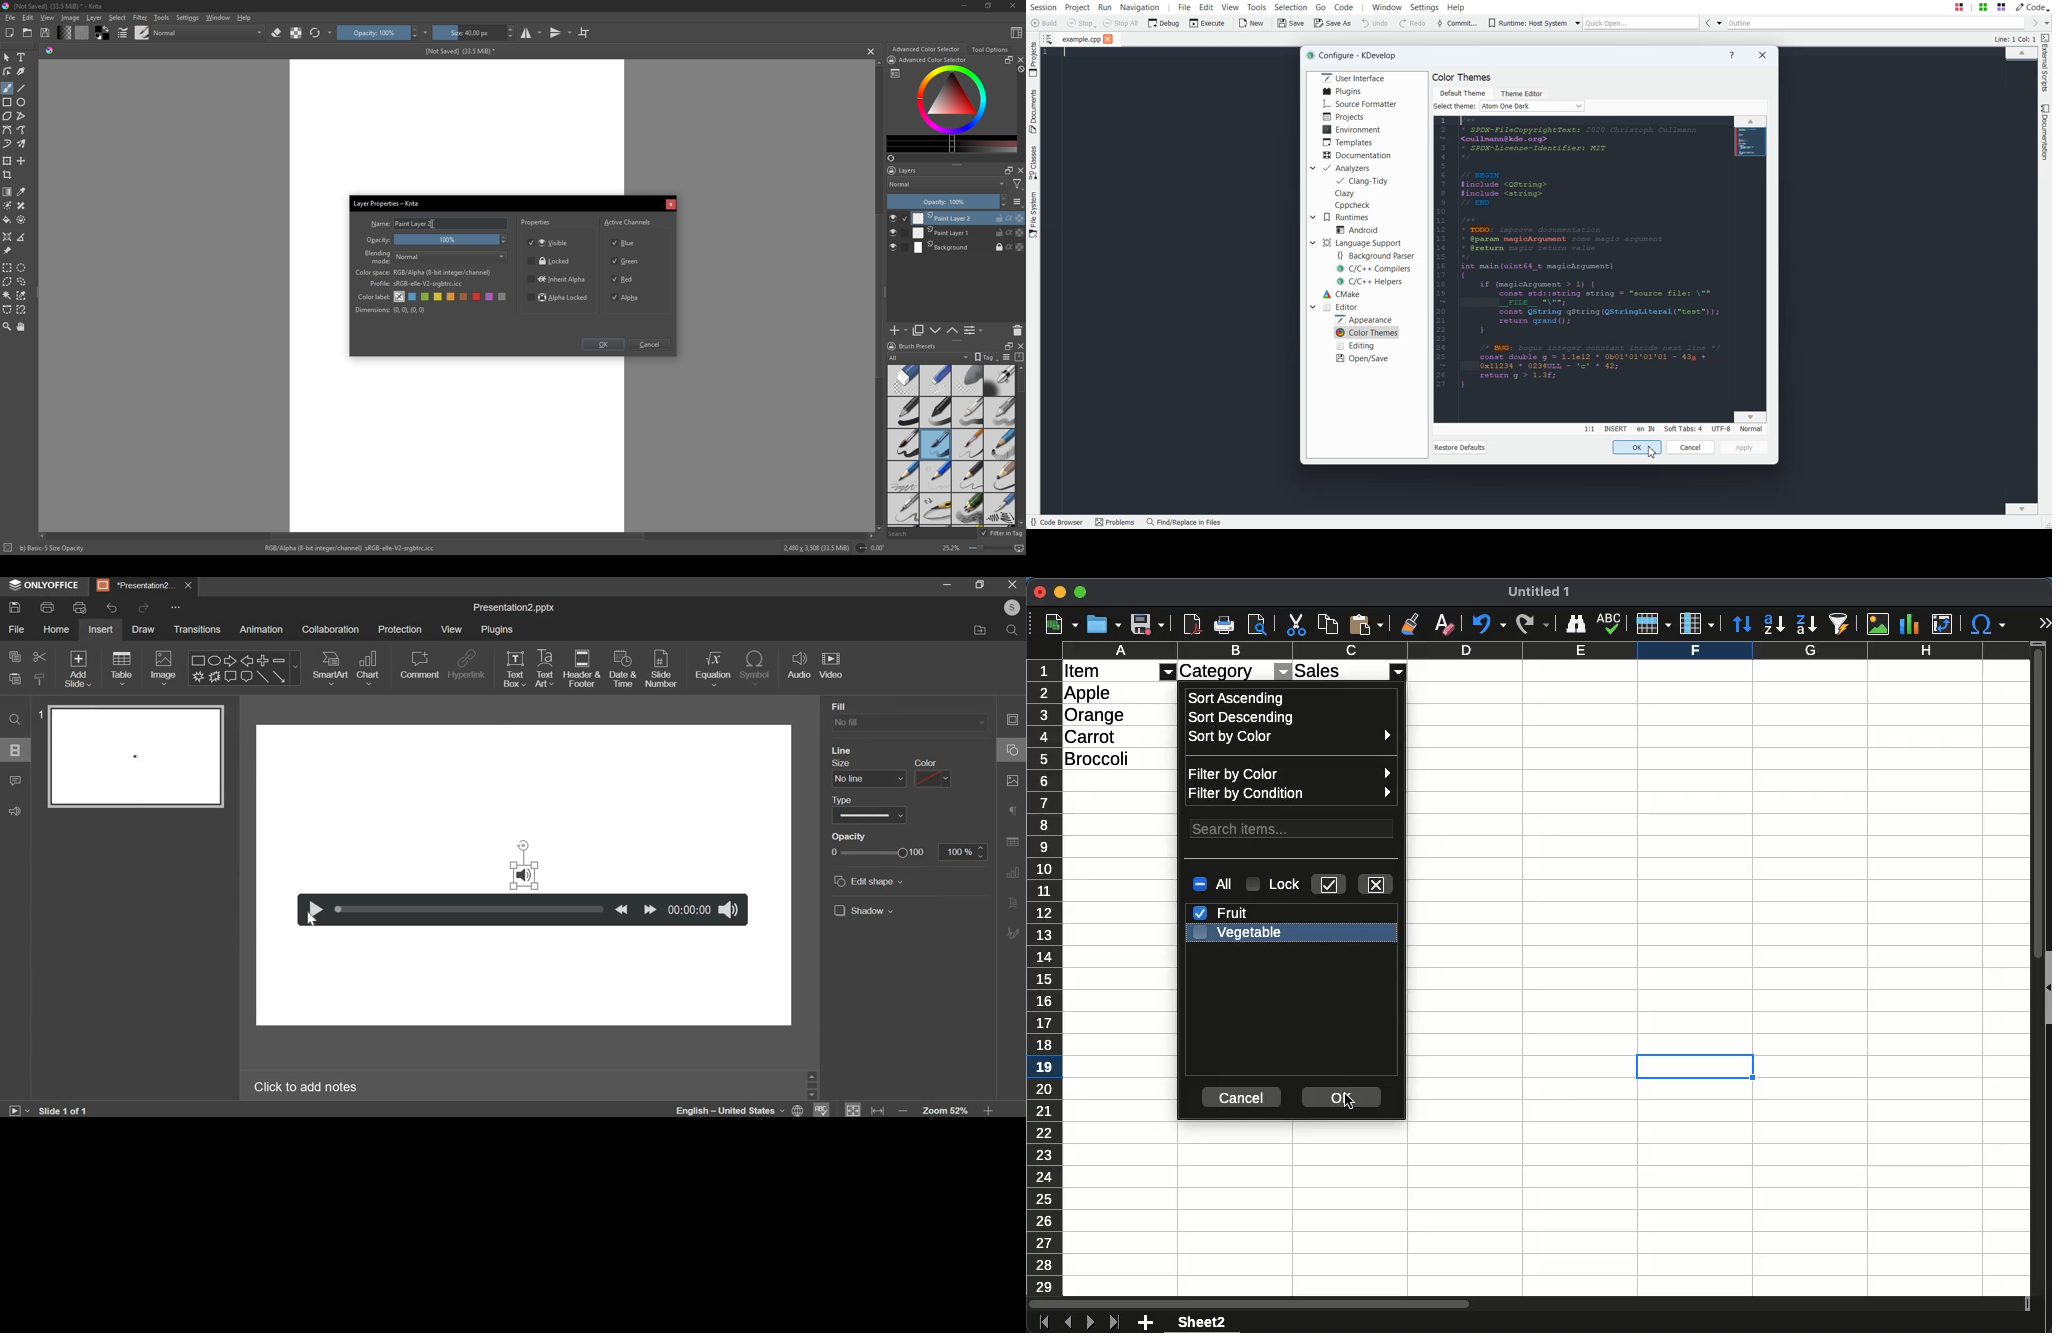 This screenshot has width=2072, height=1344. Describe the element at coordinates (468, 33) in the screenshot. I see `size` at that location.